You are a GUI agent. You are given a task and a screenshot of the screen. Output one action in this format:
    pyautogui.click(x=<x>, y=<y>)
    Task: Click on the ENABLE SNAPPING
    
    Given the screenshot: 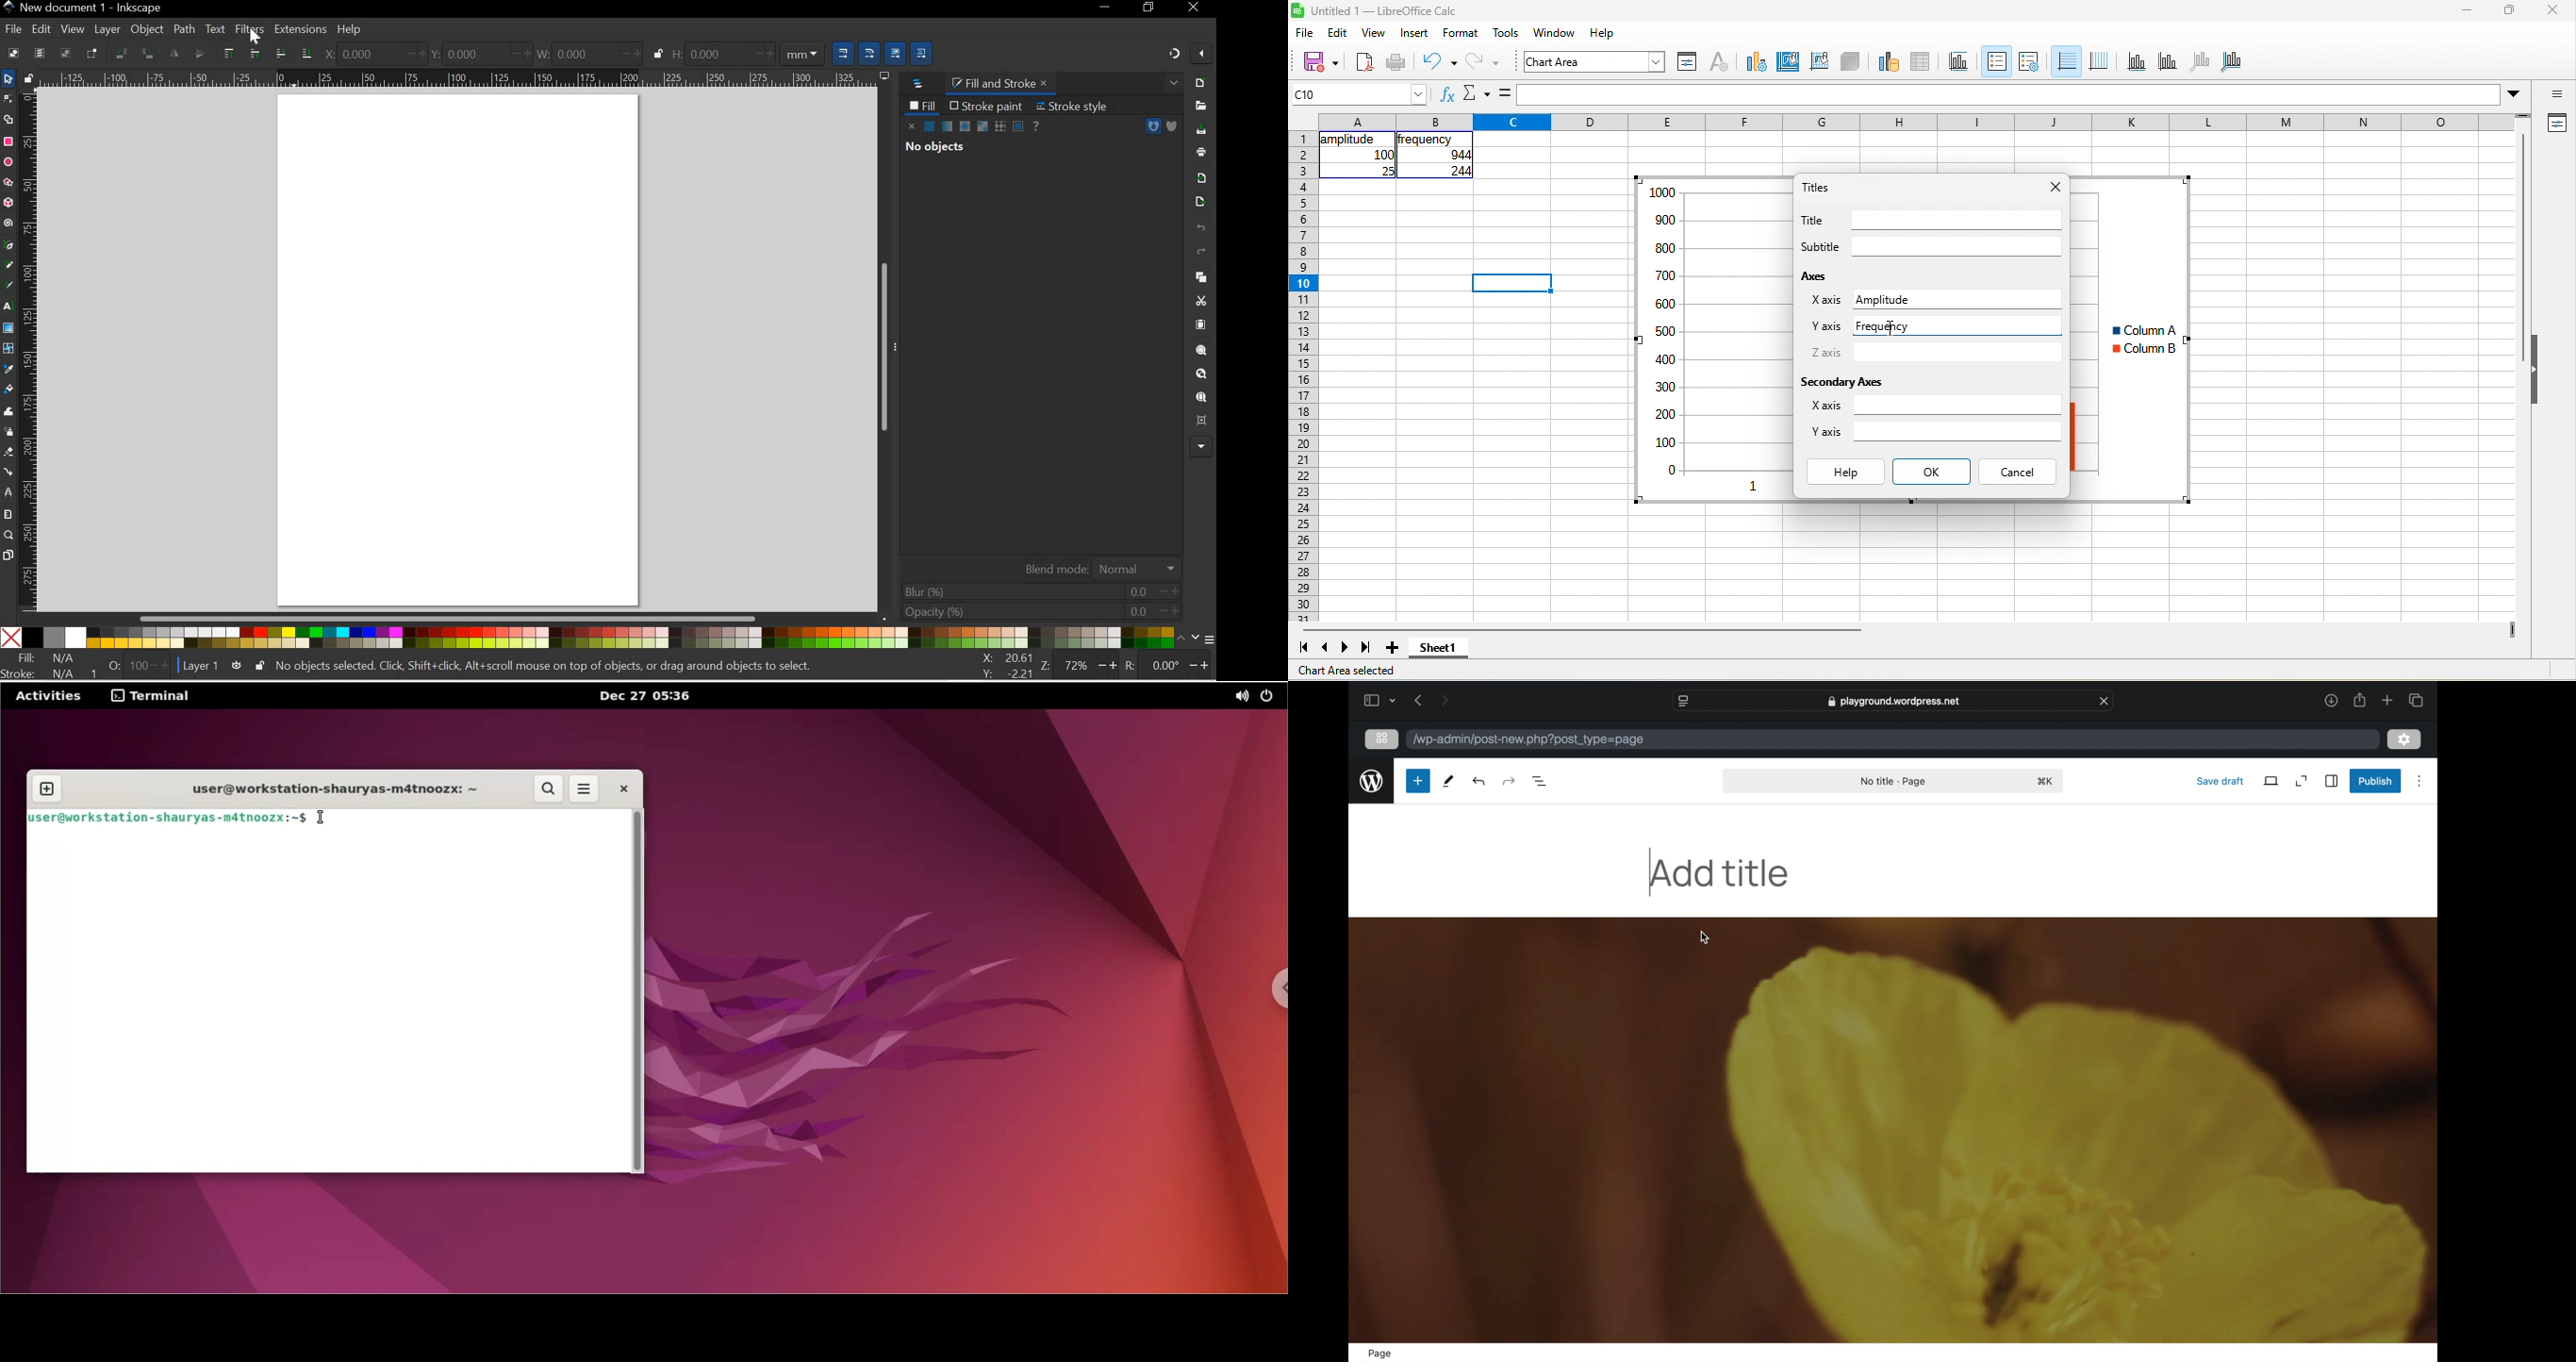 What is the action you would take?
    pyautogui.click(x=1202, y=55)
    